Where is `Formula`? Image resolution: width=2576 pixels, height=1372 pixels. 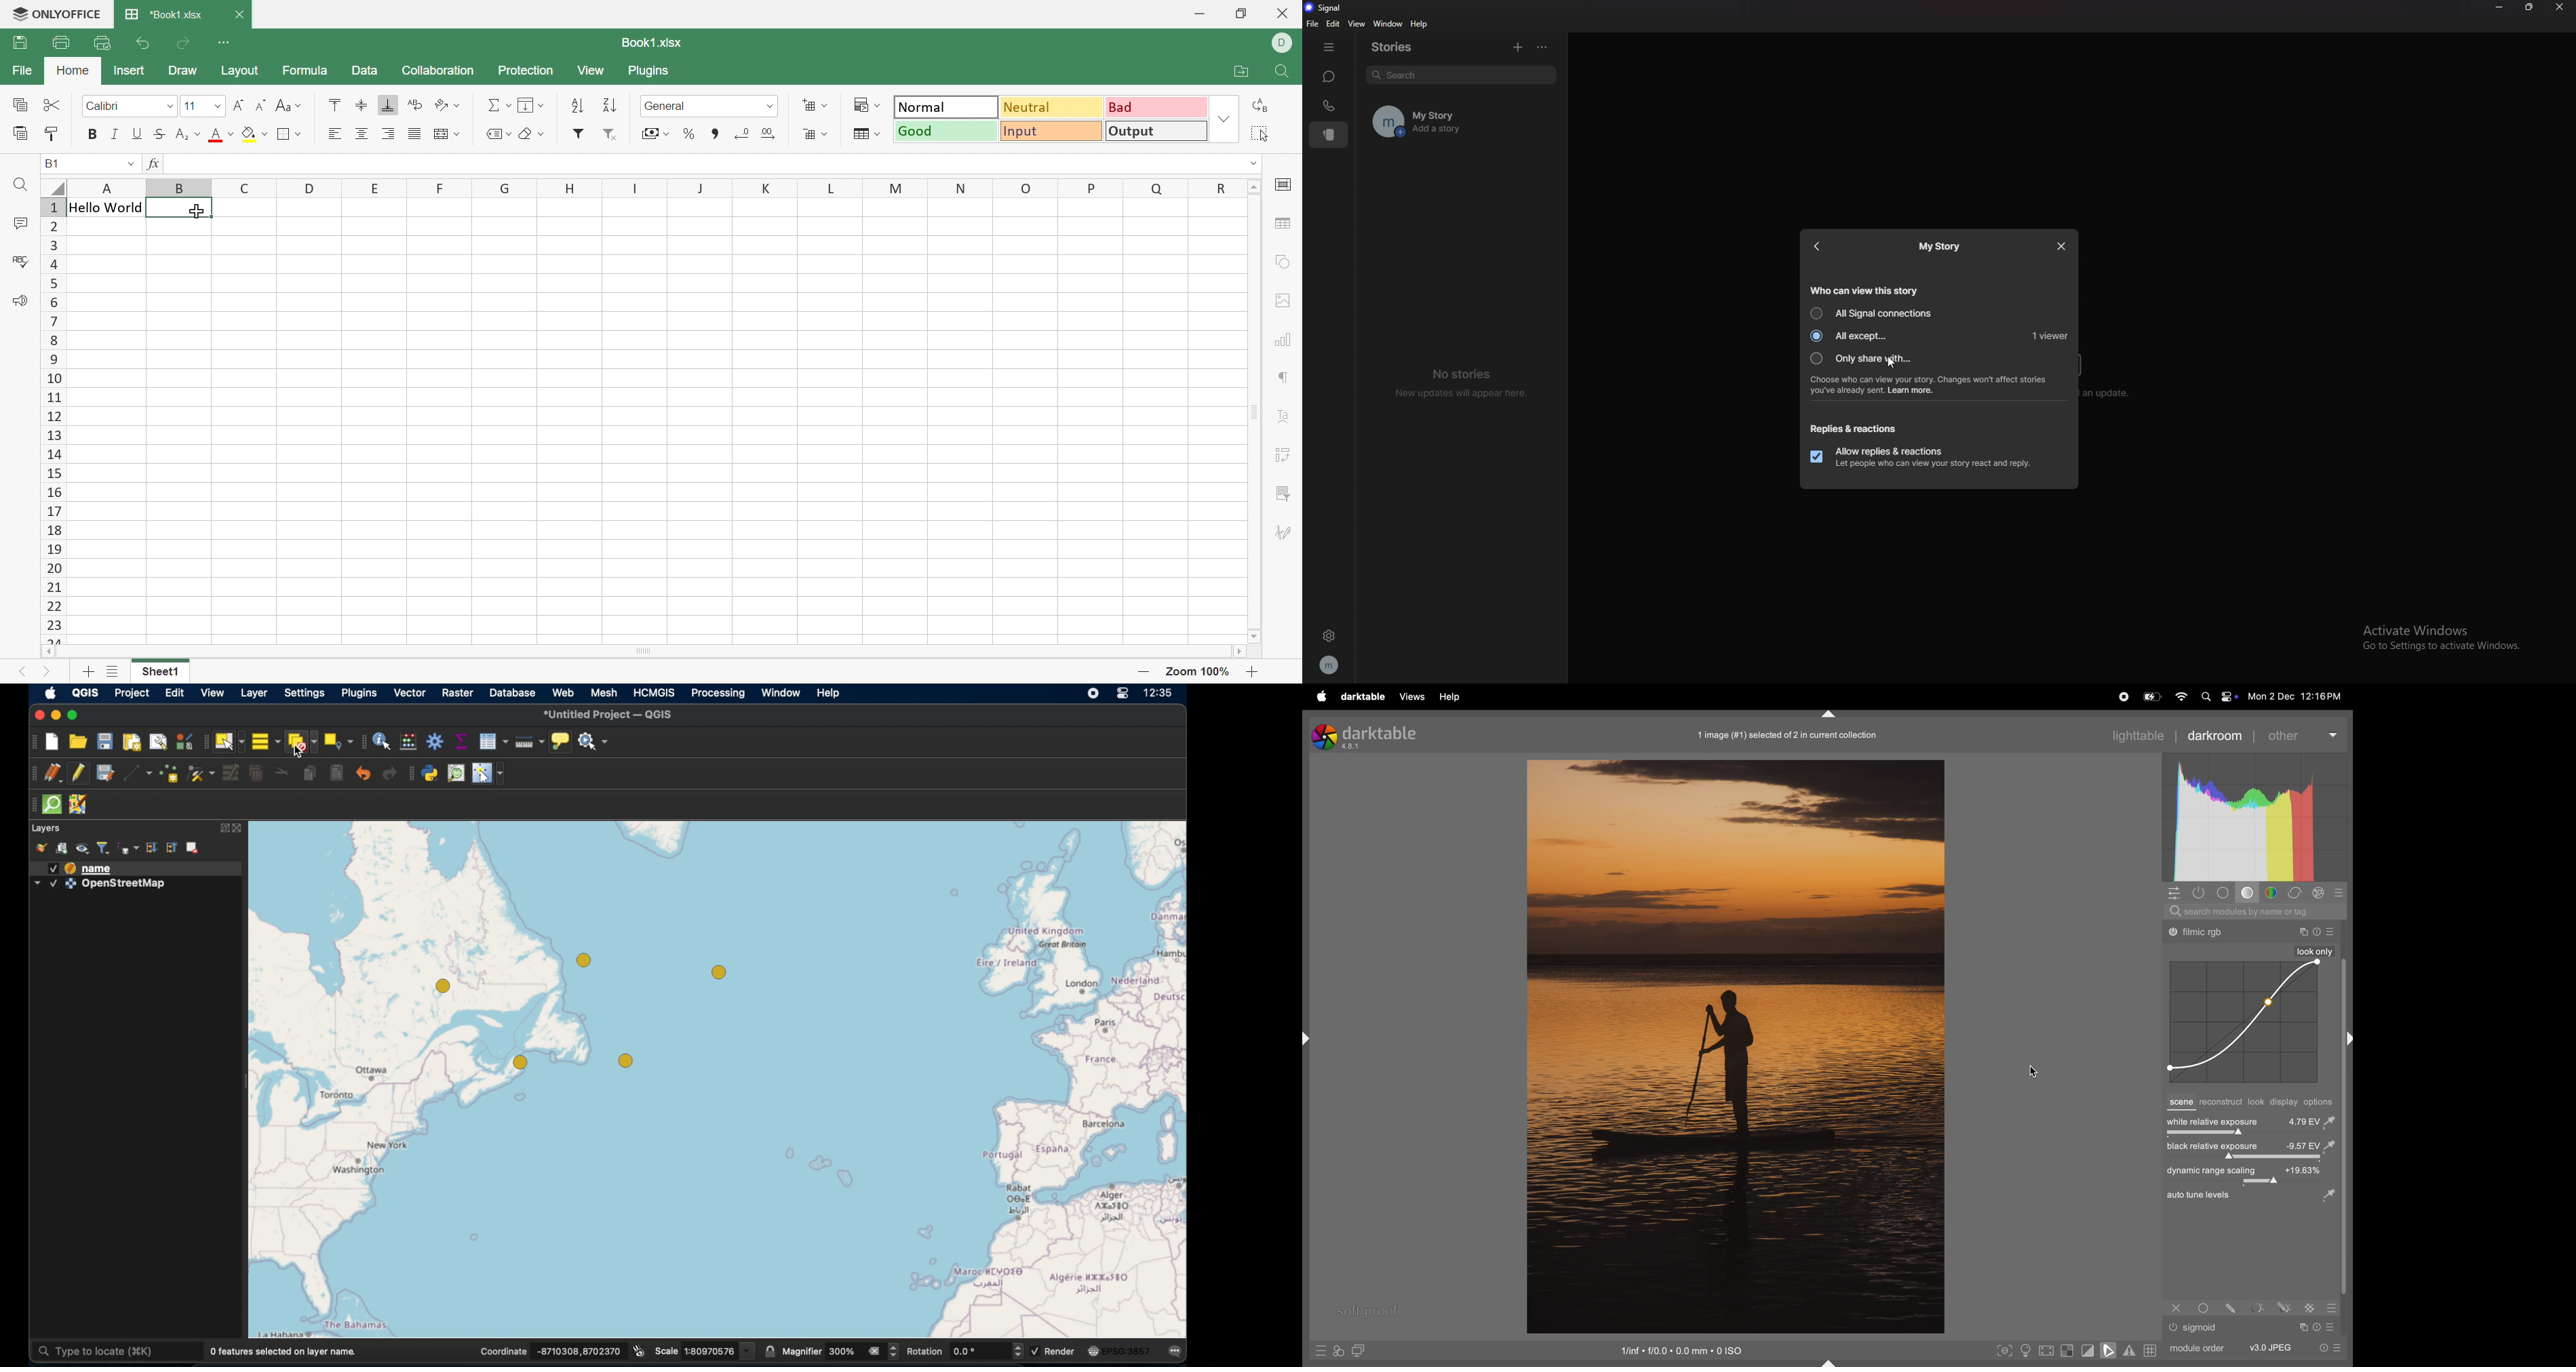
Formula is located at coordinates (301, 71).